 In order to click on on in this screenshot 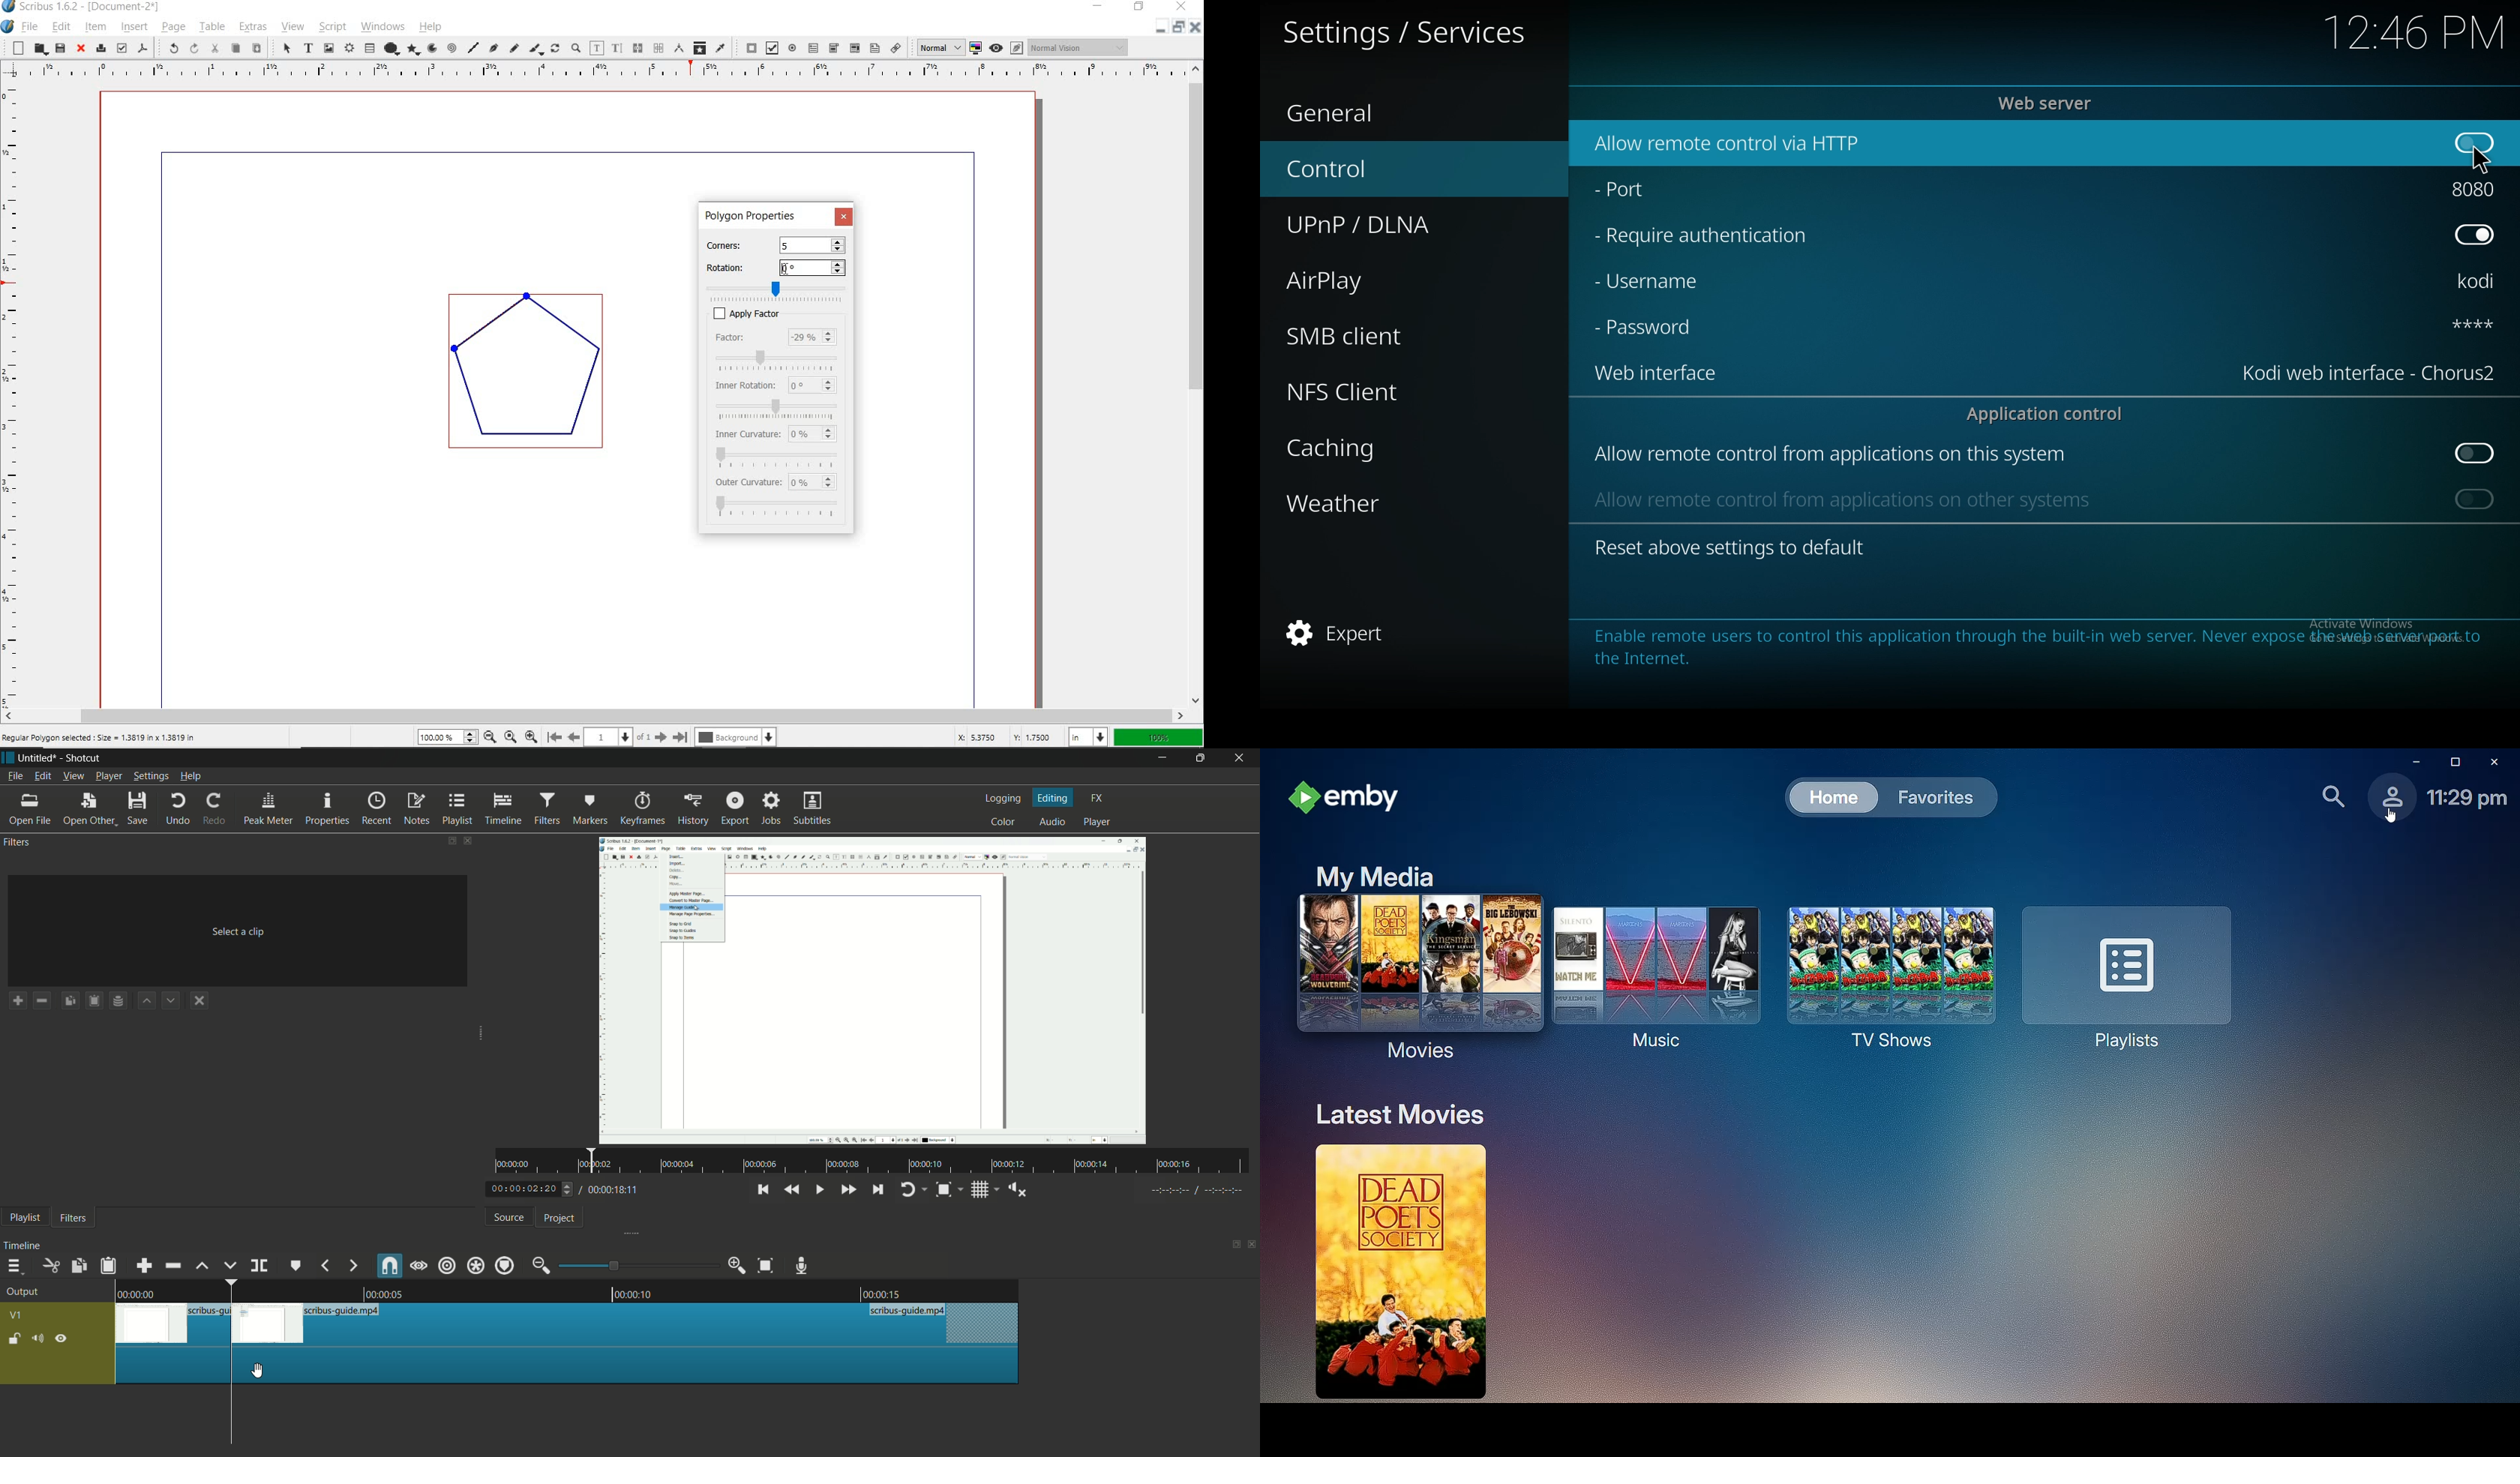, I will do `click(2475, 499)`.